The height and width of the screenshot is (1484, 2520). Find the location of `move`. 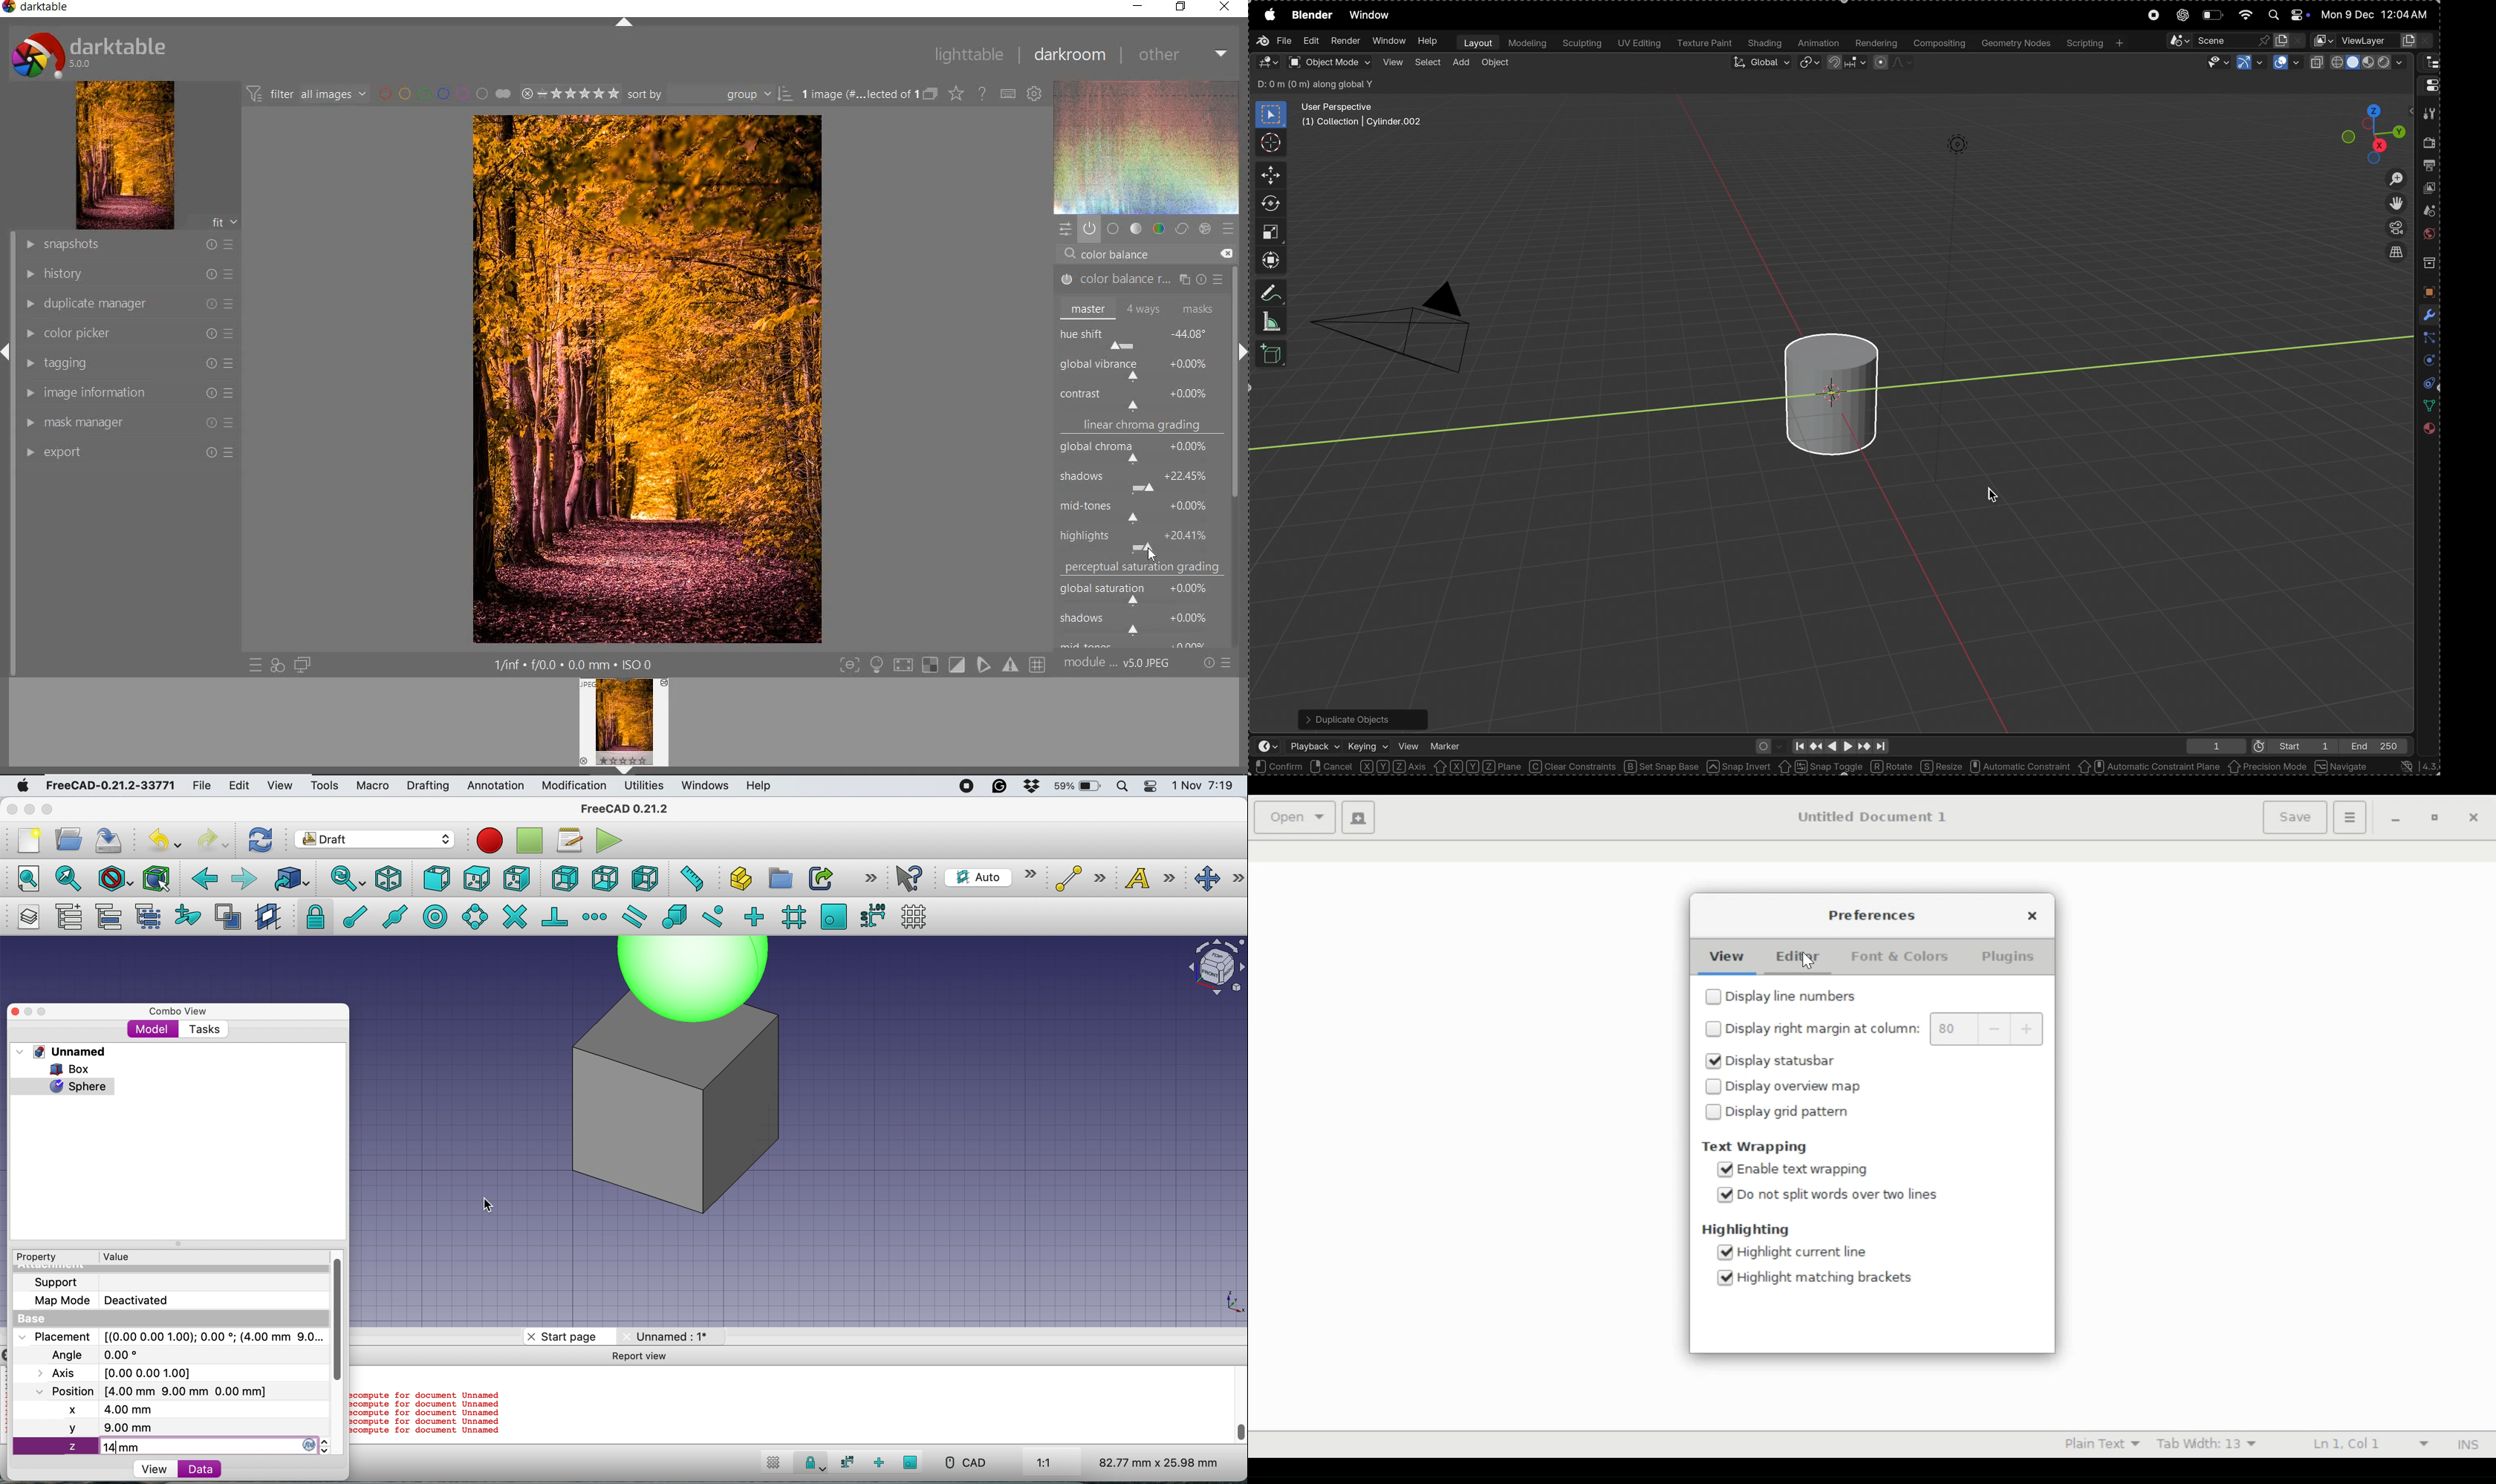

move is located at coordinates (1220, 879).